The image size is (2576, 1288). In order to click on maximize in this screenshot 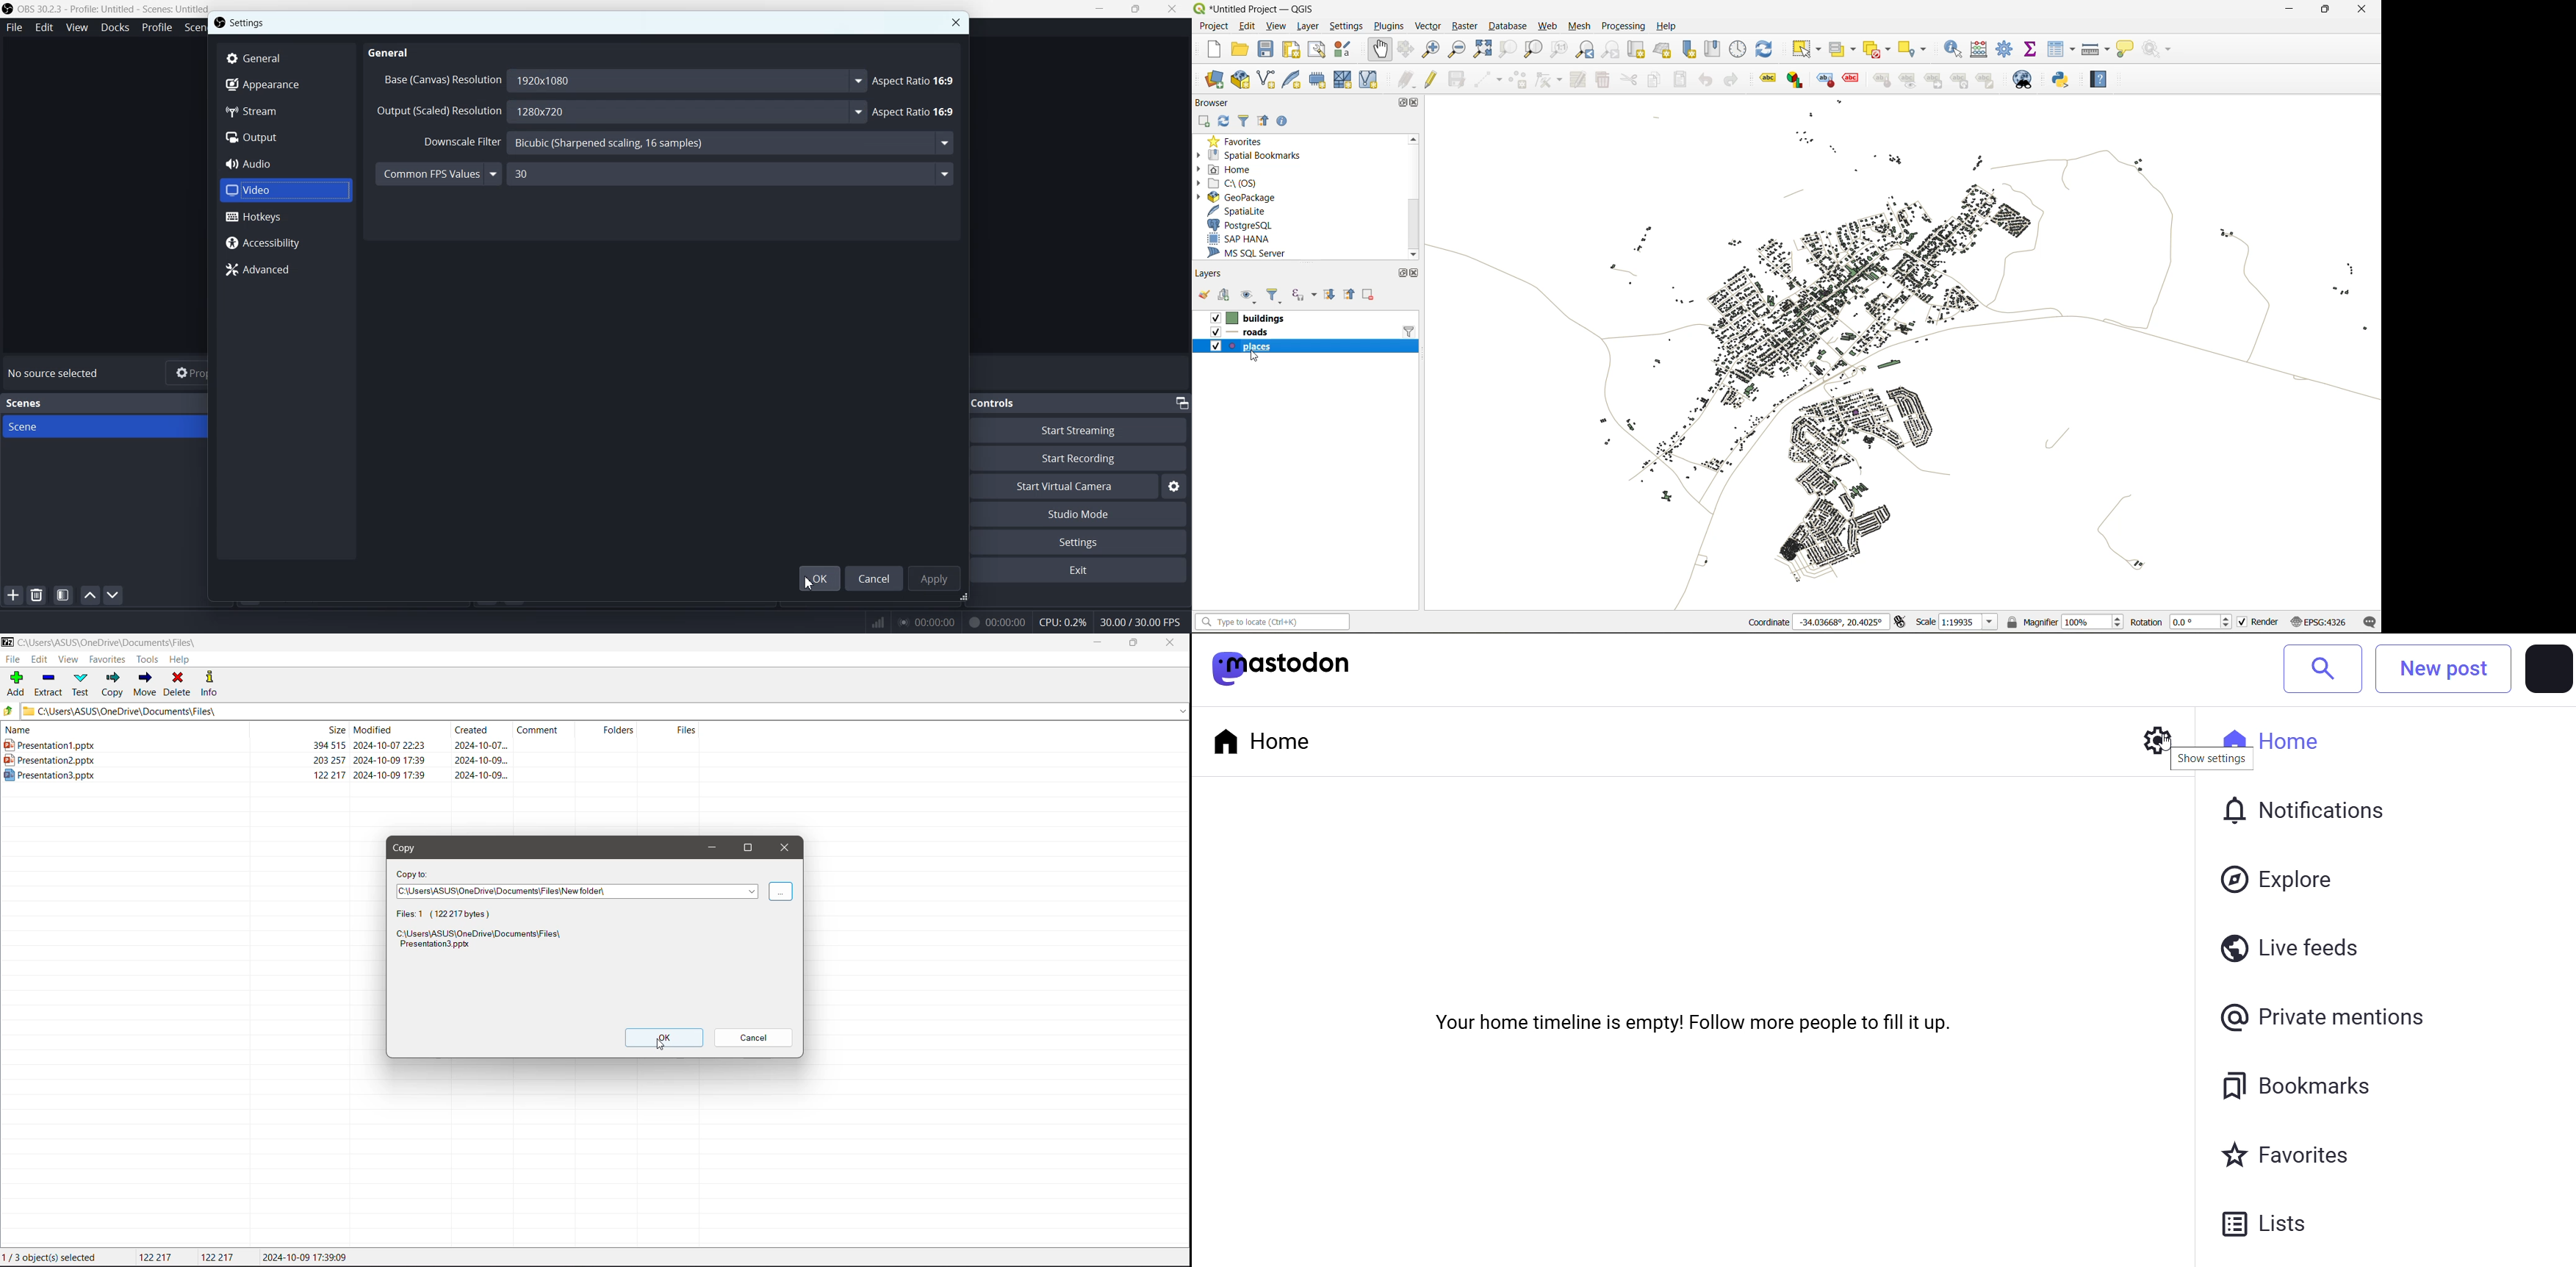, I will do `click(2325, 11)`.